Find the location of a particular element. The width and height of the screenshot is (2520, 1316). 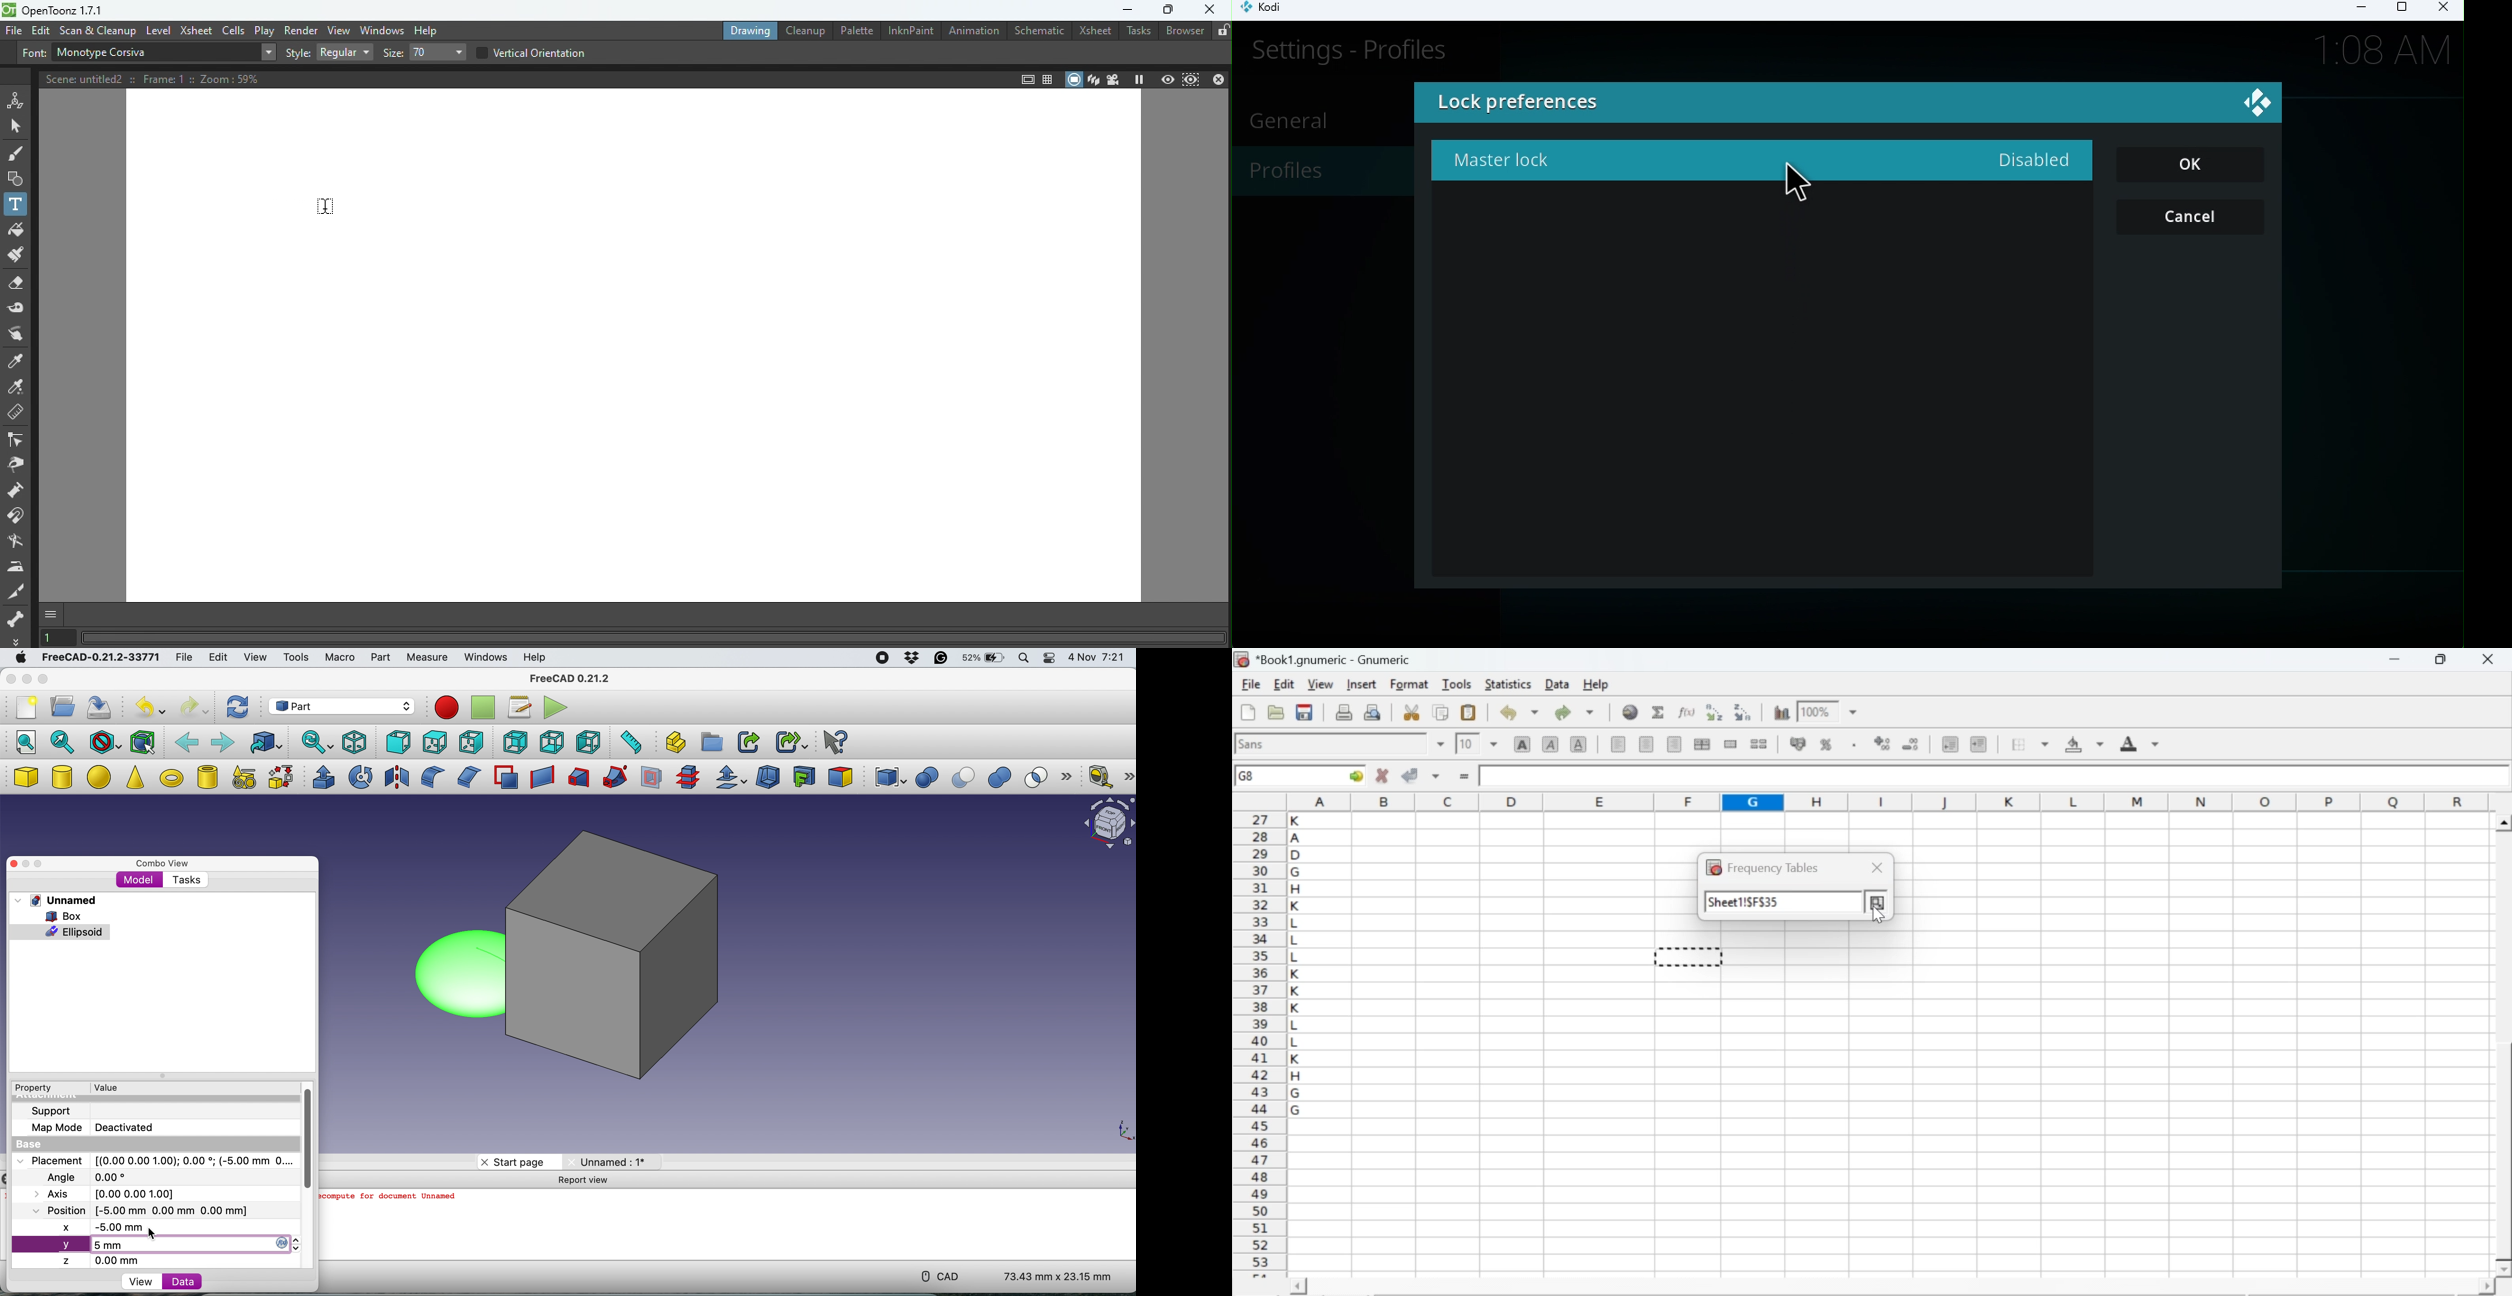

accept changes across selection is located at coordinates (1435, 775).